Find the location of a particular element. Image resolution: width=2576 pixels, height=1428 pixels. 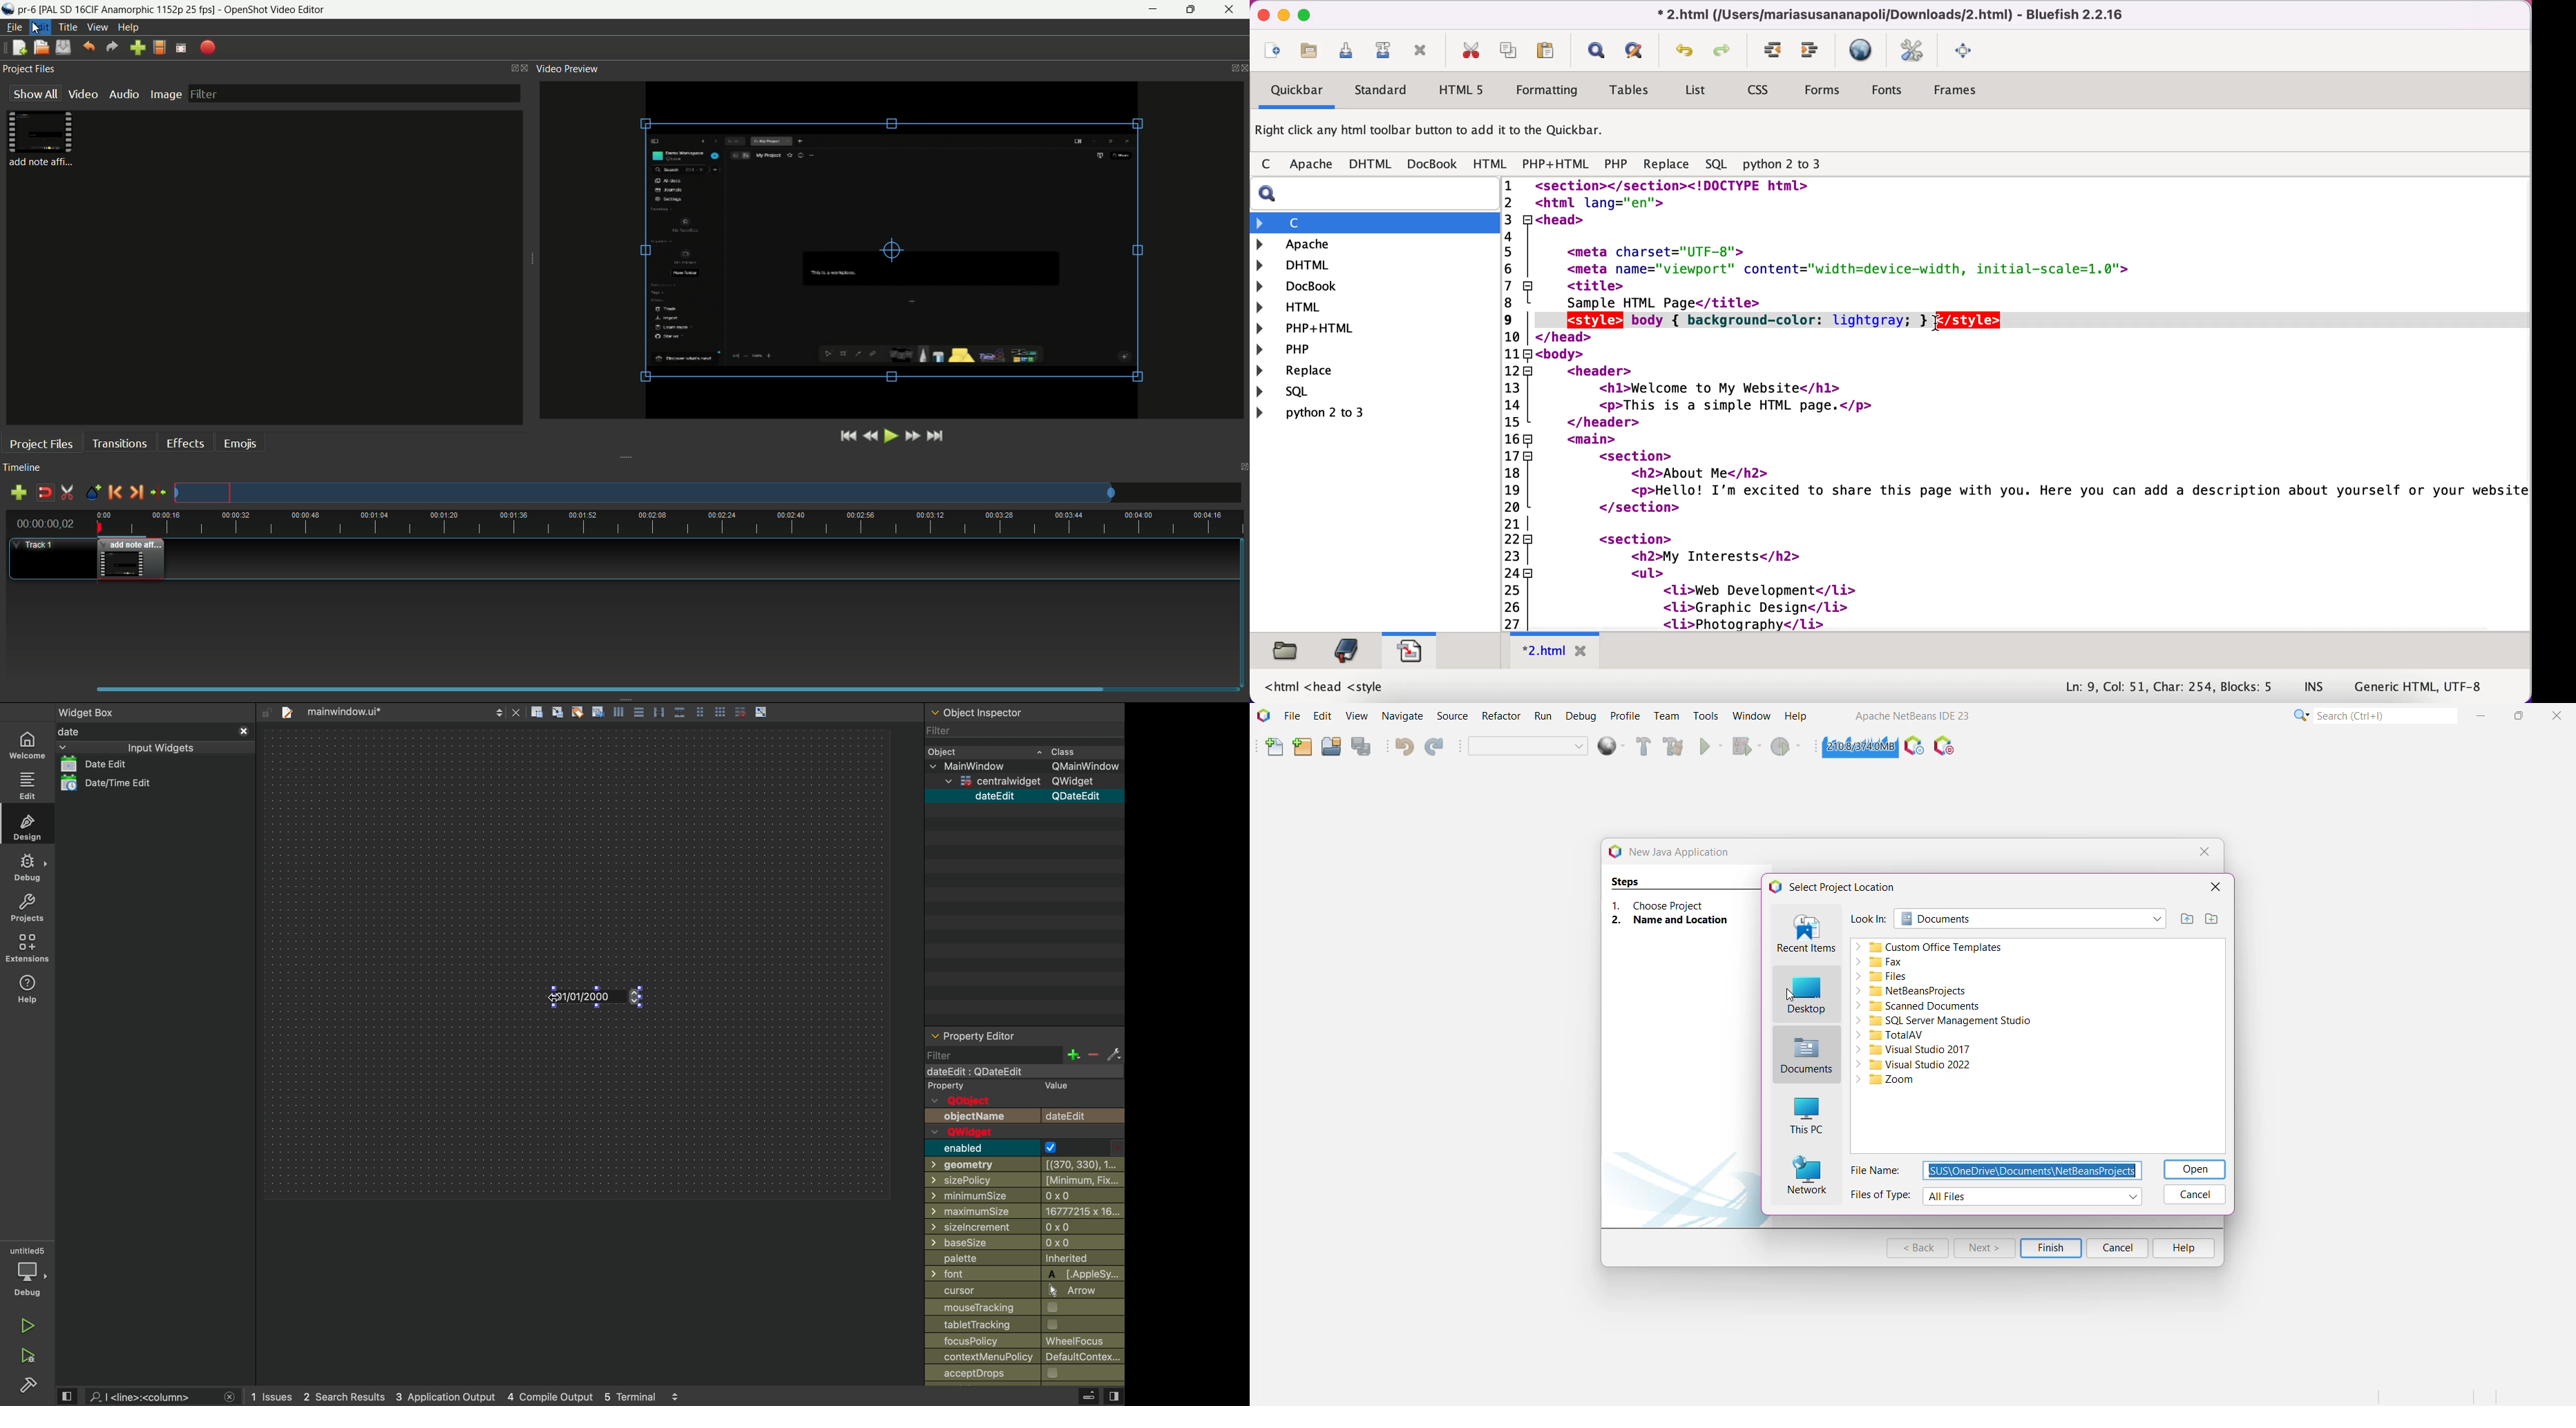

previous marker is located at coordinates (115, 493).